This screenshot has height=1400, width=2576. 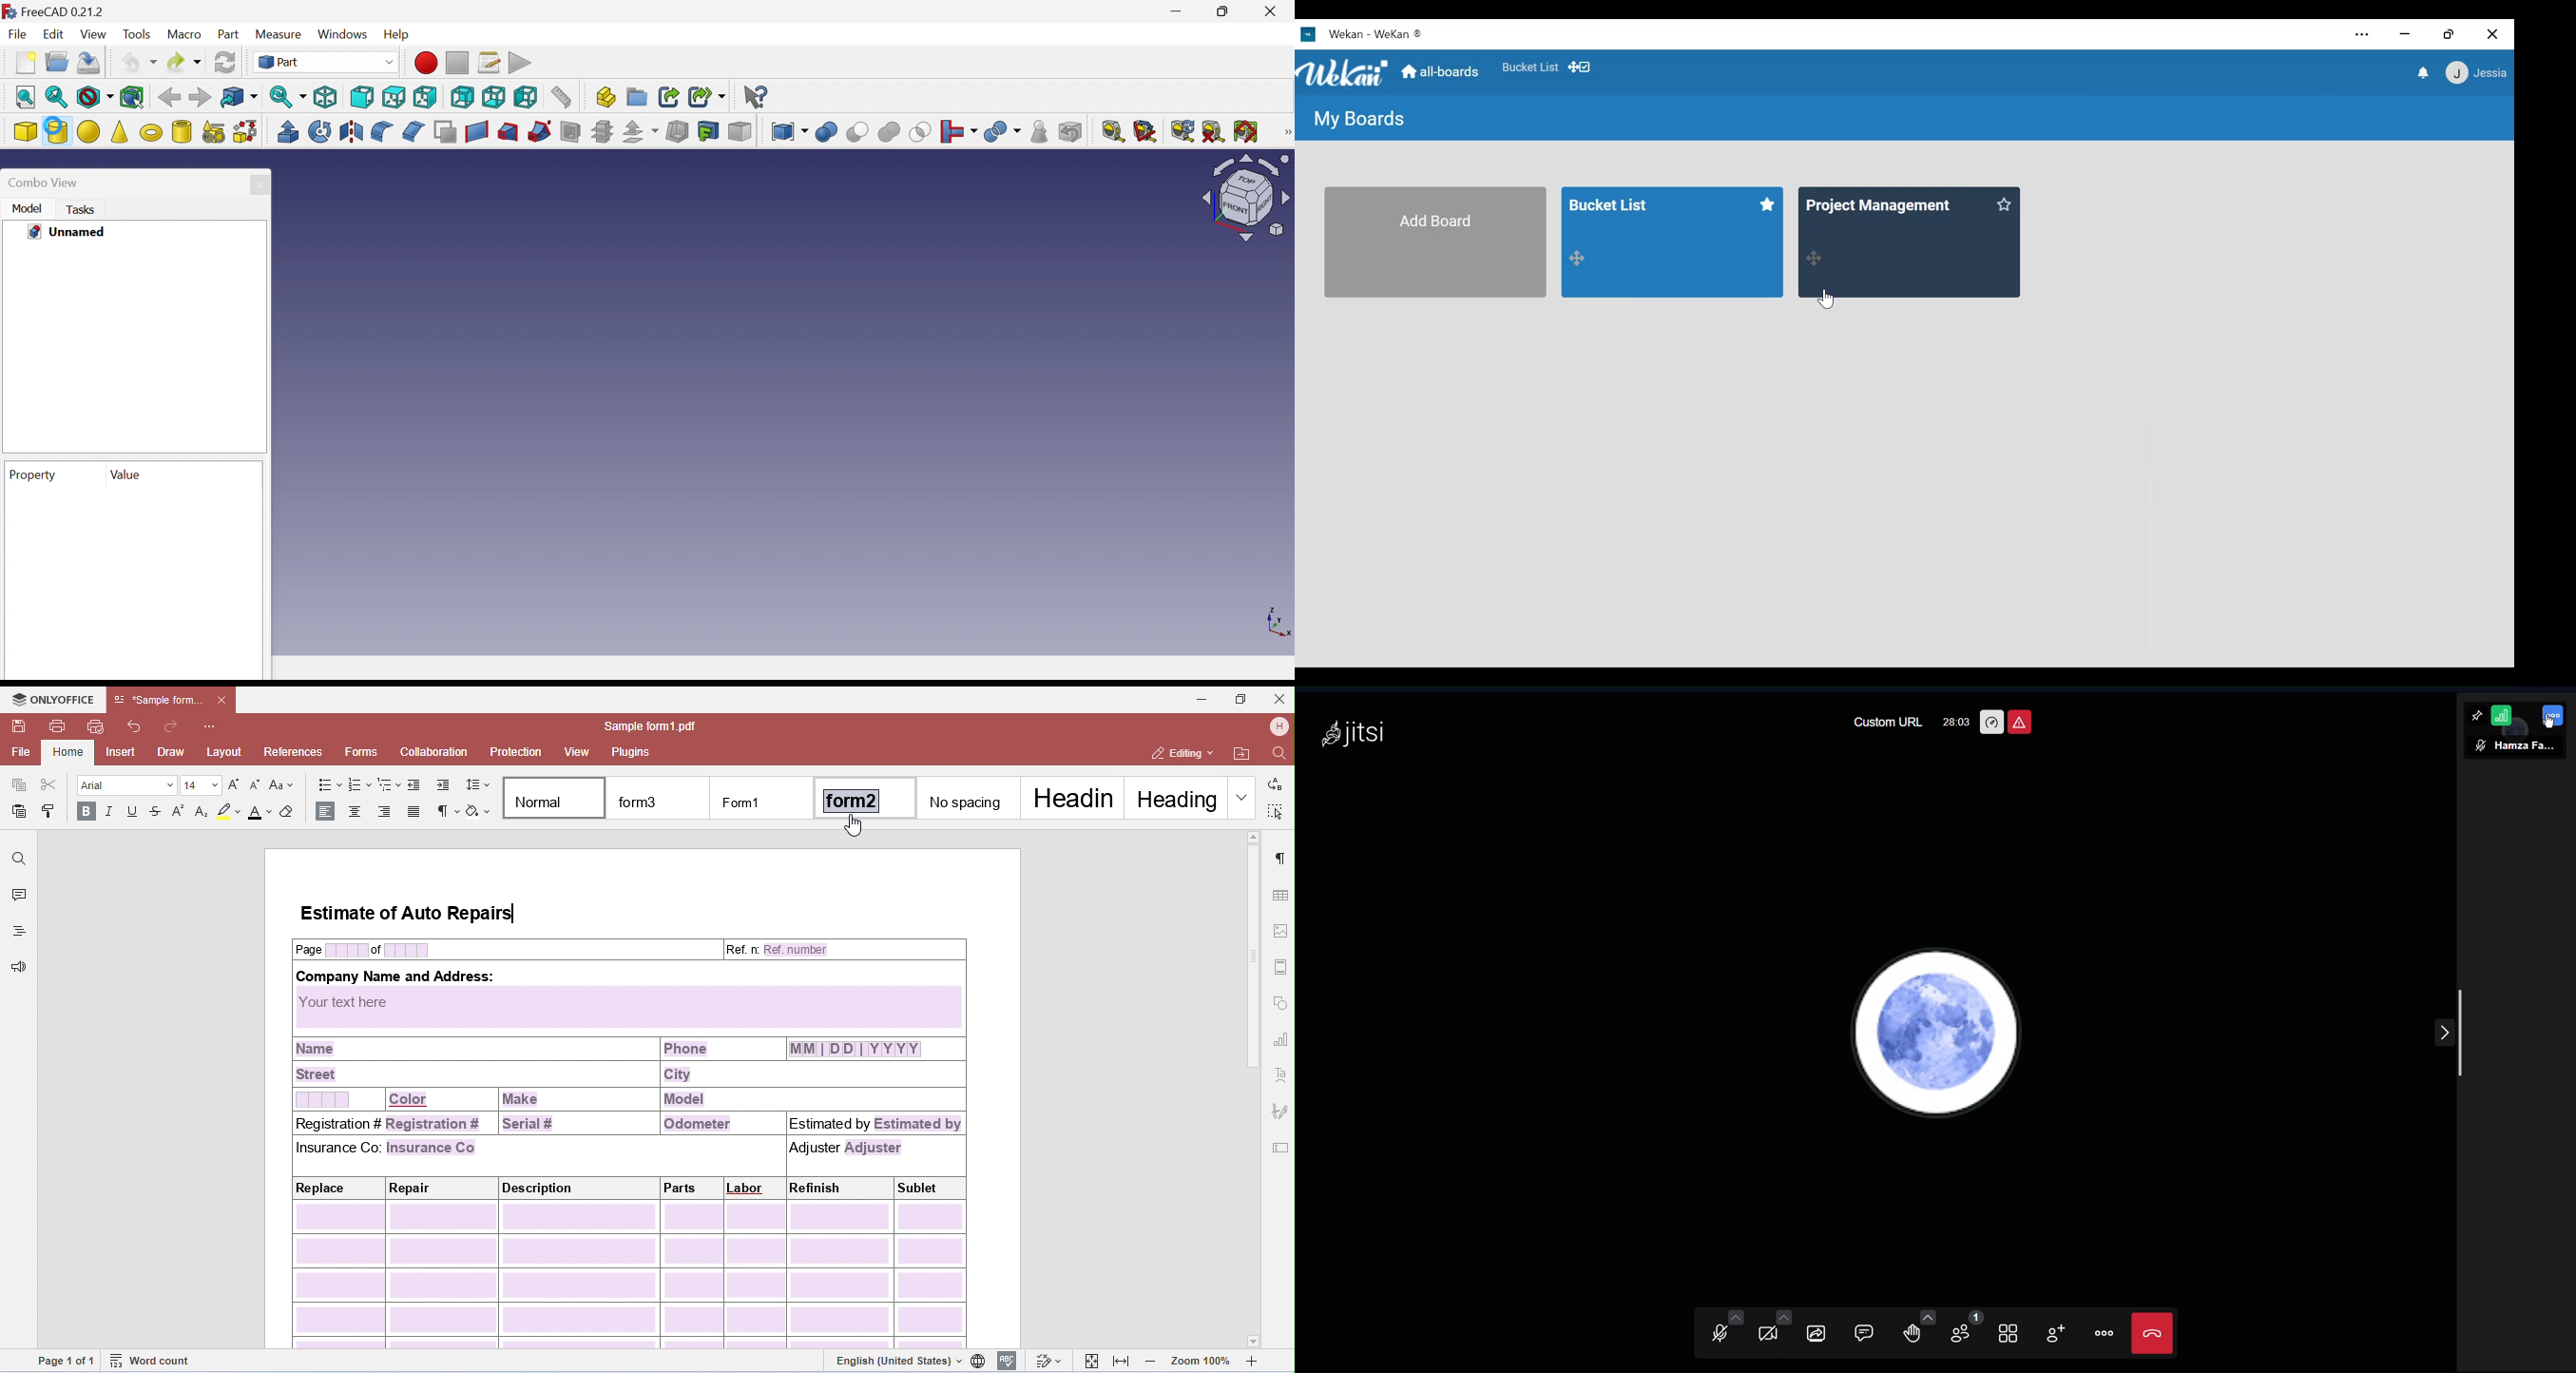 I want to click on Left, so click(x=525, y=98).